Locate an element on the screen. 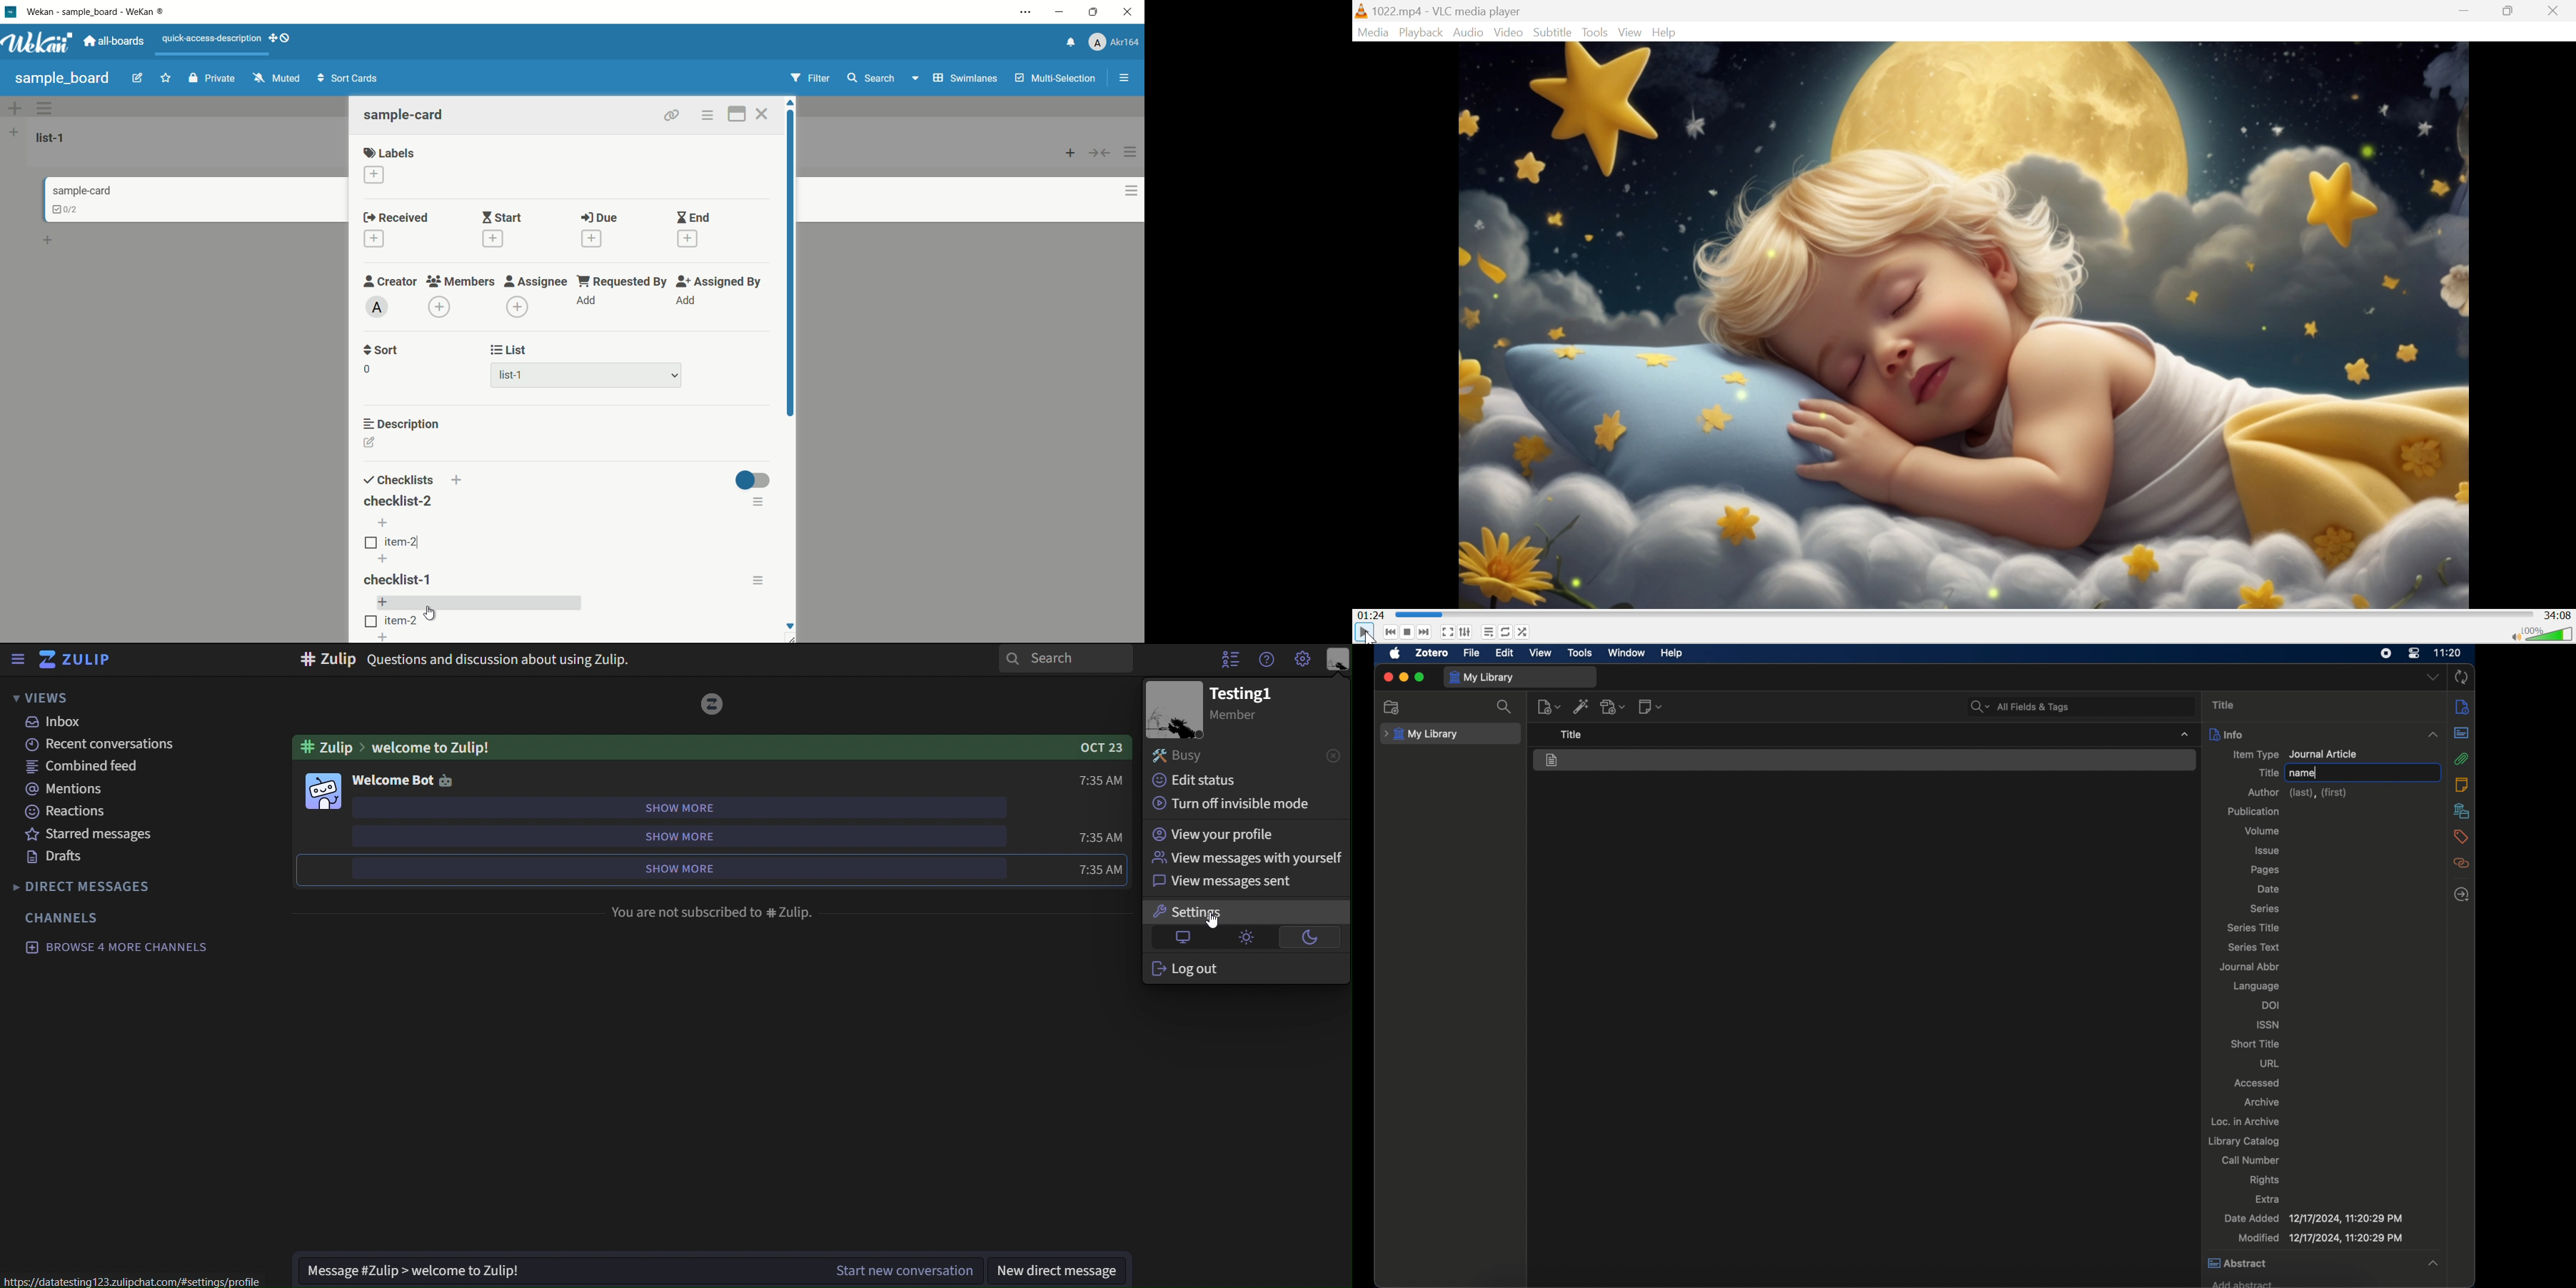 This screenshot has height=1288, width=2576. add members is located at coordinates (441, 308).